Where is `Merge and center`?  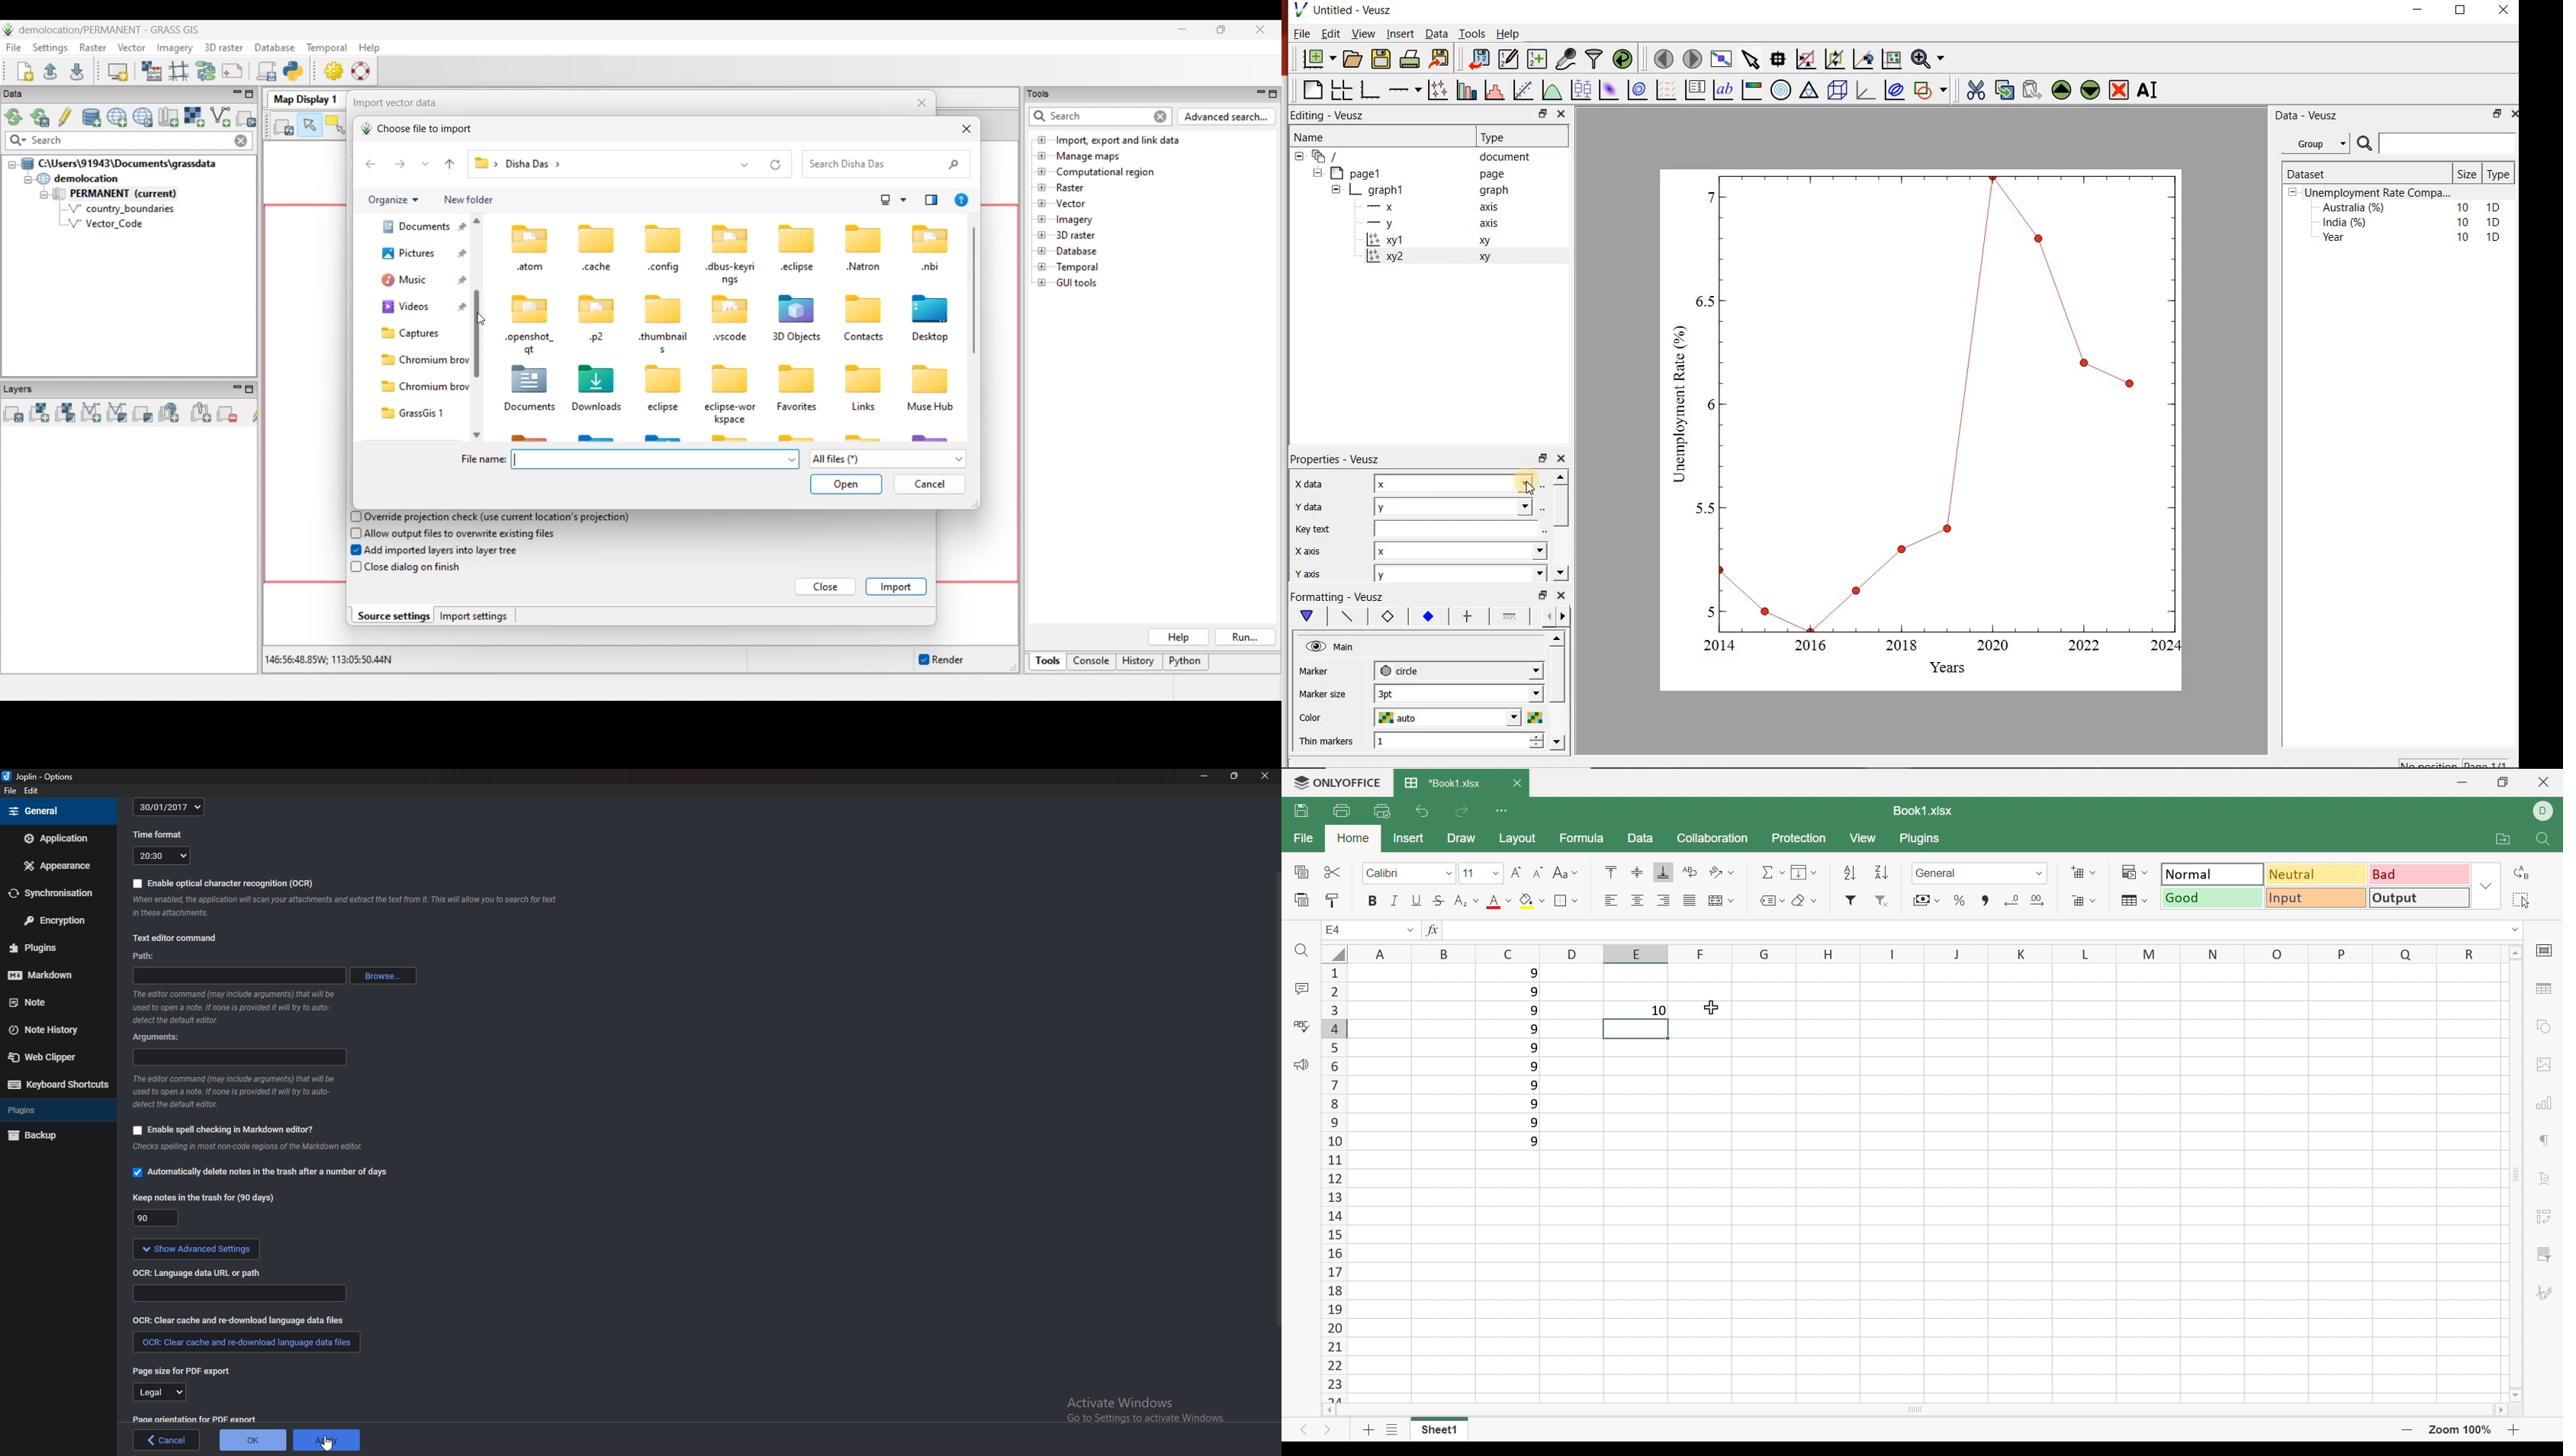 Merge and center is located at coordinates (1723, 900).